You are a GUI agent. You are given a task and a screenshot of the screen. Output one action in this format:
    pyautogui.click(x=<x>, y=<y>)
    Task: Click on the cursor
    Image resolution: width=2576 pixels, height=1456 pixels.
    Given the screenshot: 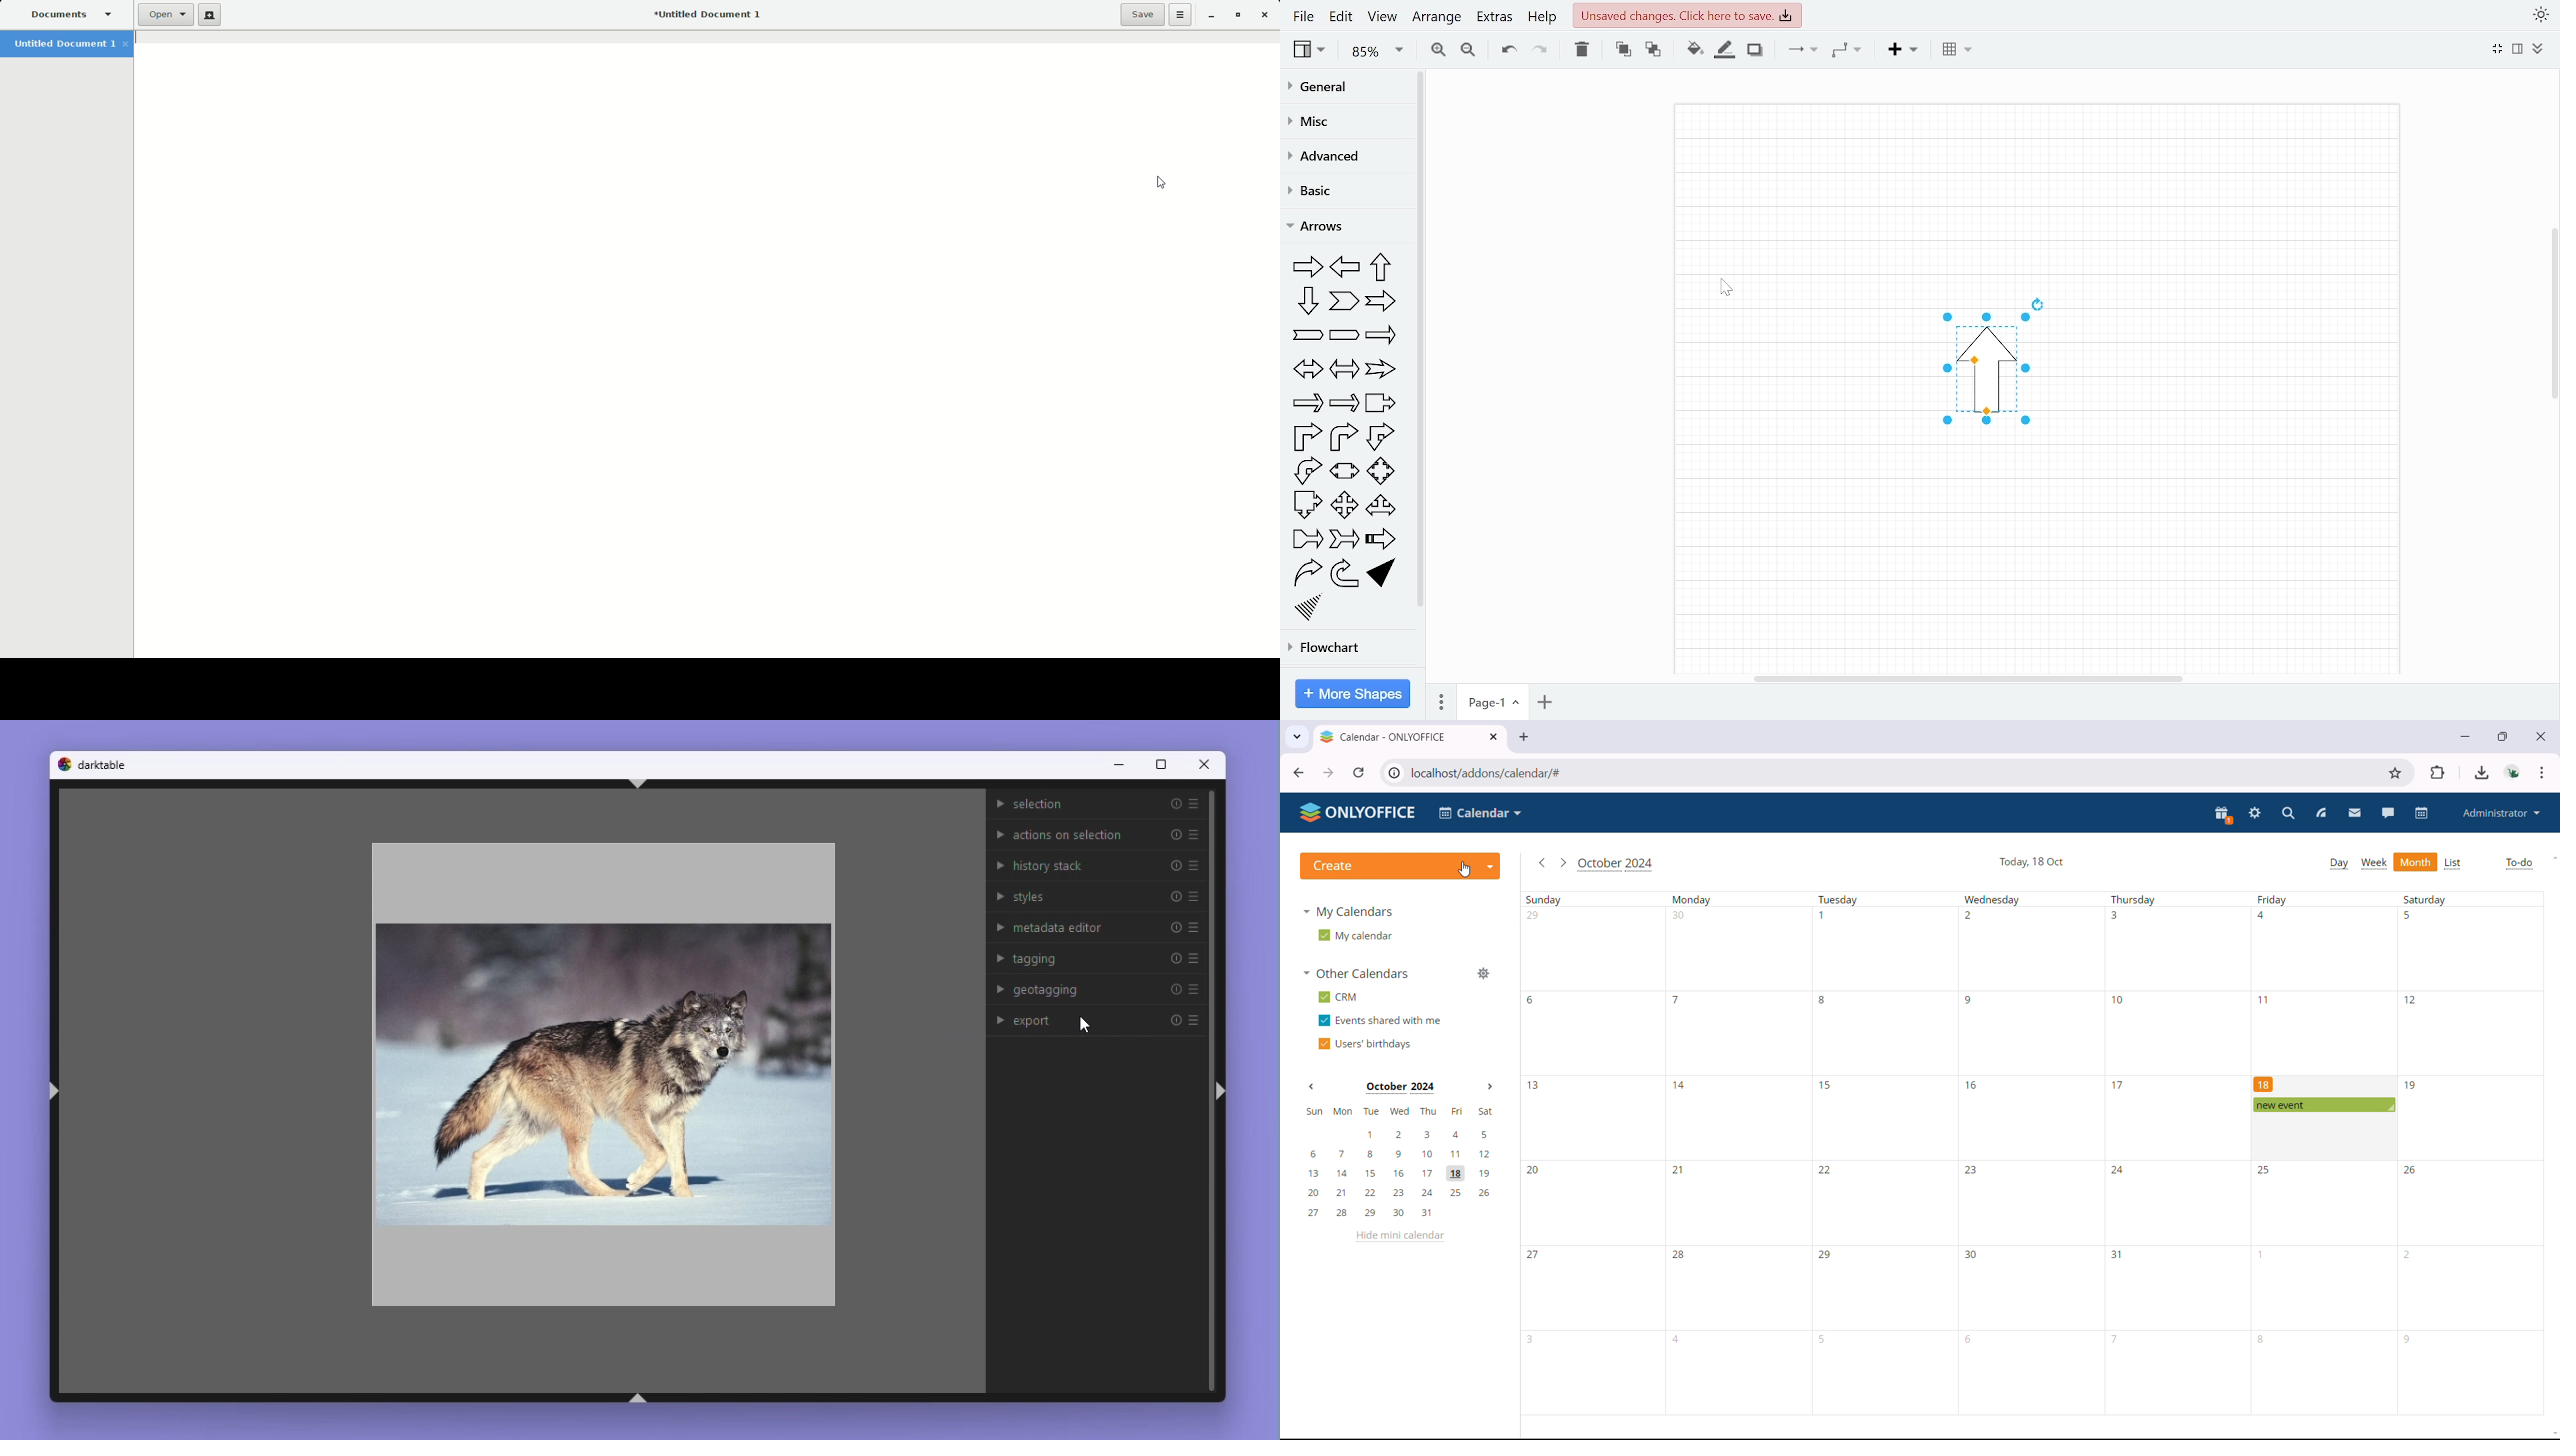 What is the action you would take?
    pyautogui.click(x=1464, y=869)
    